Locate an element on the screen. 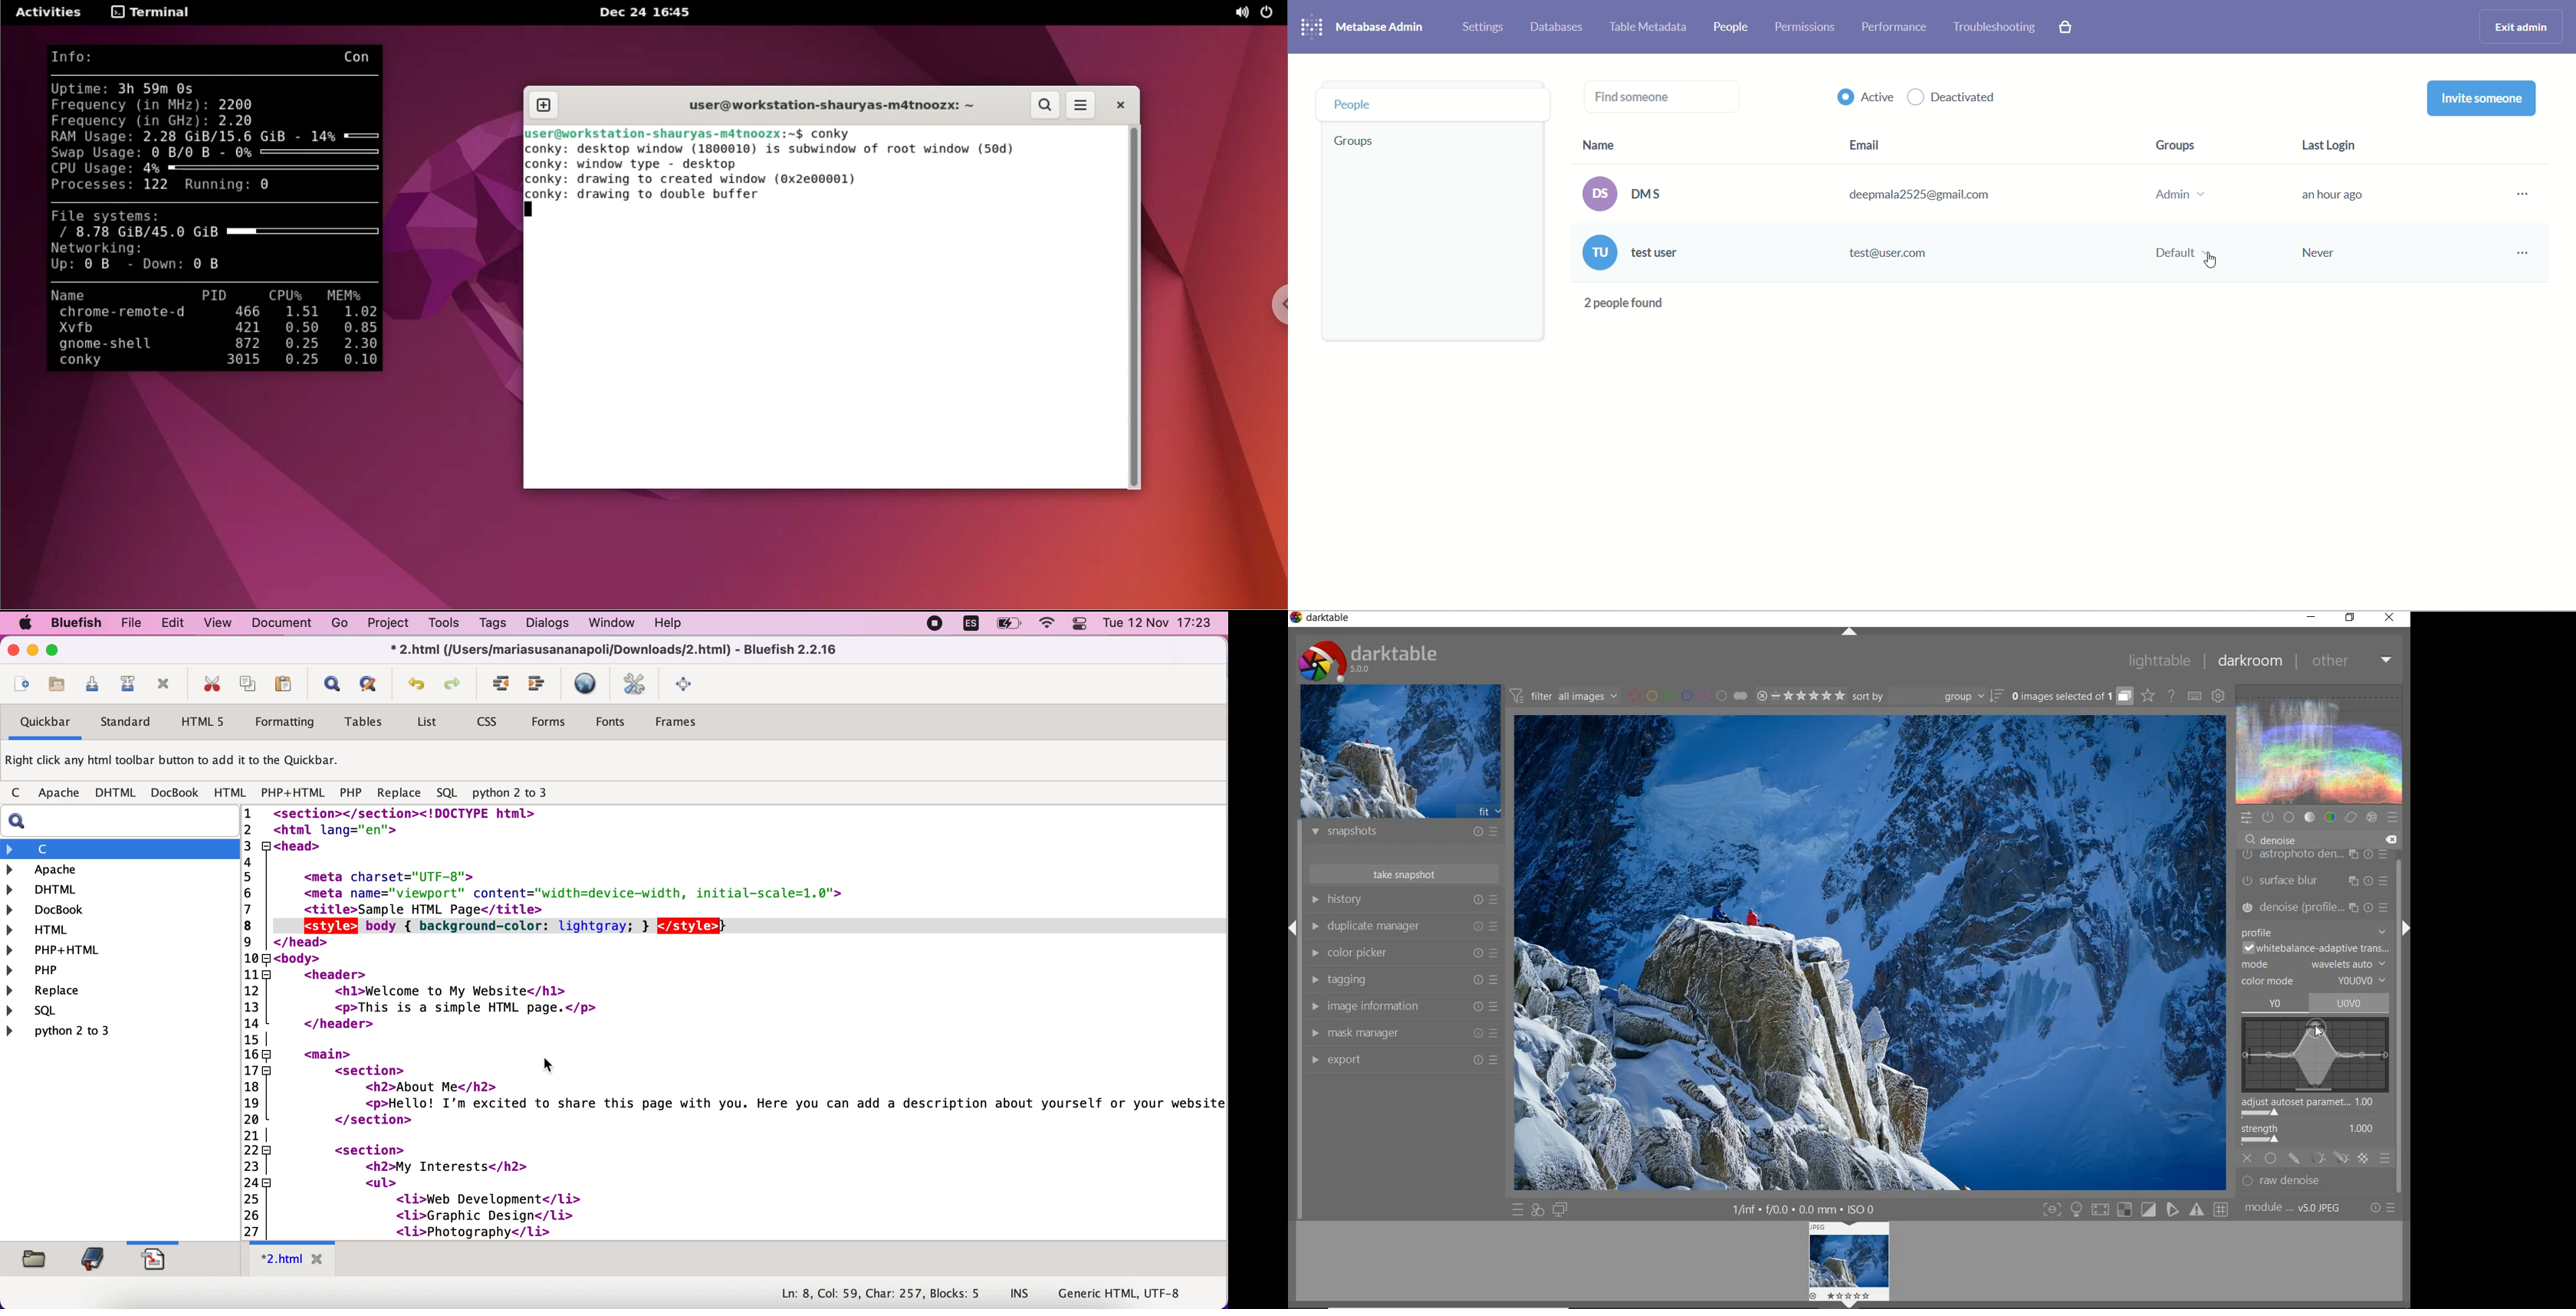 Image resolution: width=2576 pixels, height=1316 pixels. history is located at coordinates (1404, 900).